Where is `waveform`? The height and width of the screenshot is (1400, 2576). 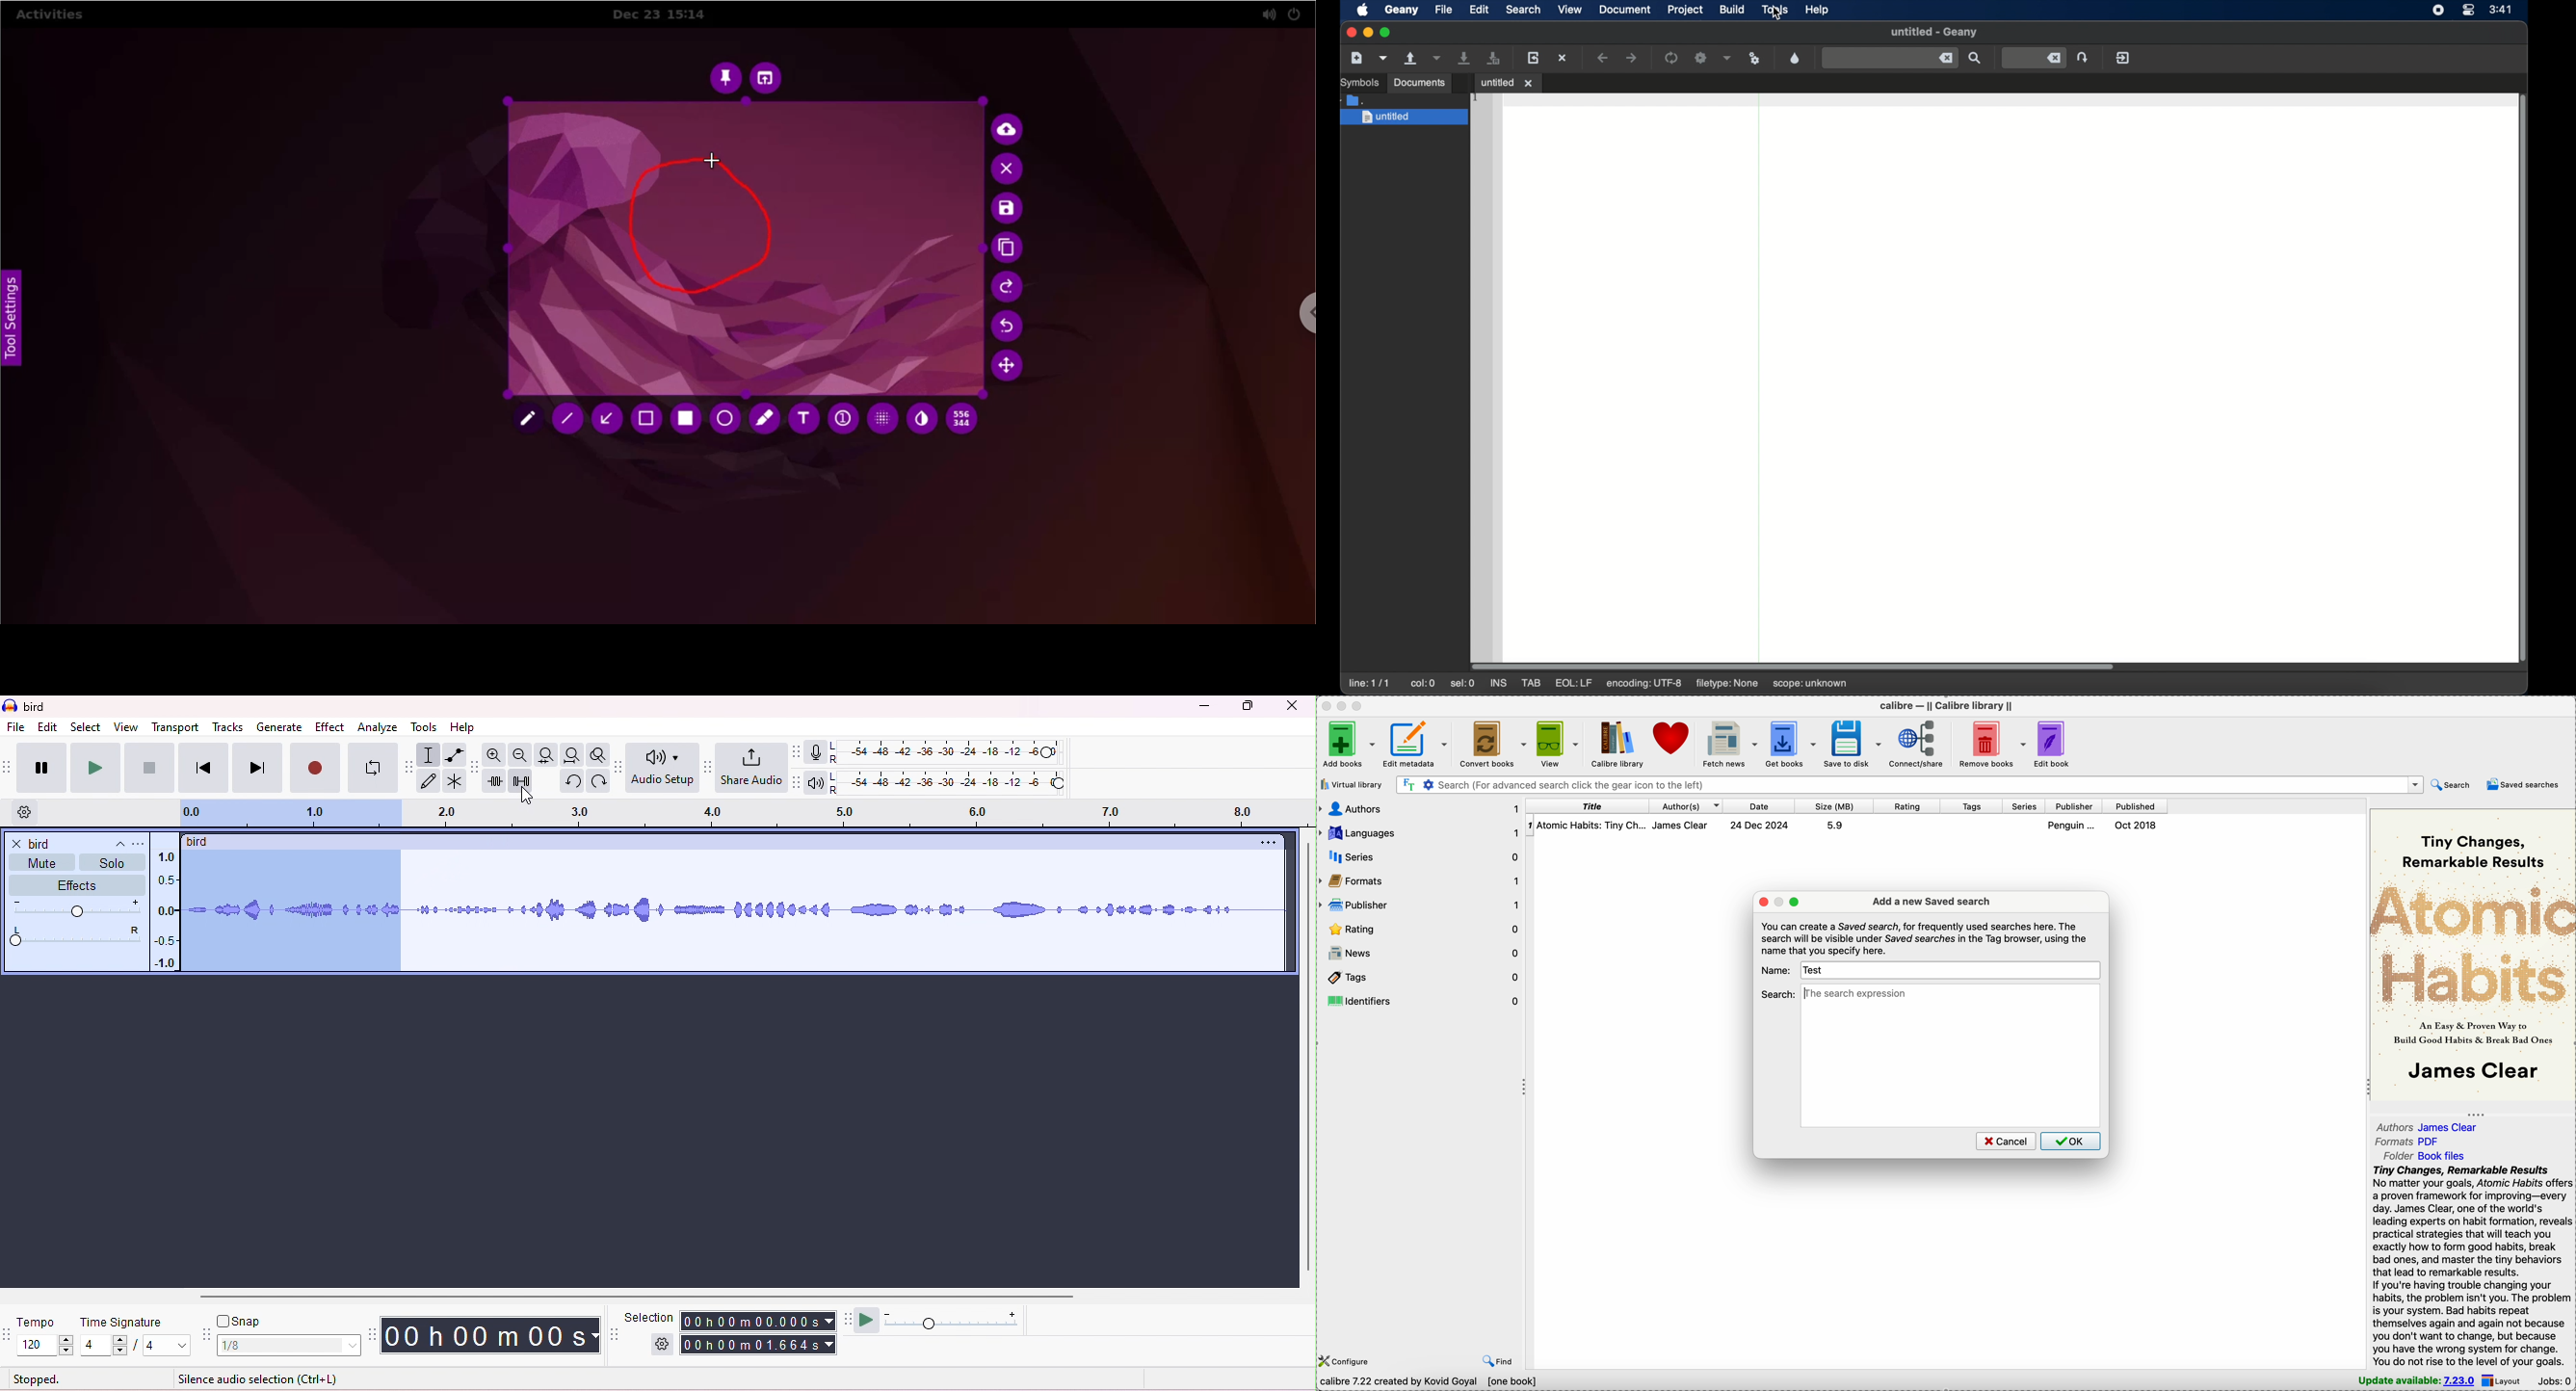 waveform is located at coordinates (851, 906).